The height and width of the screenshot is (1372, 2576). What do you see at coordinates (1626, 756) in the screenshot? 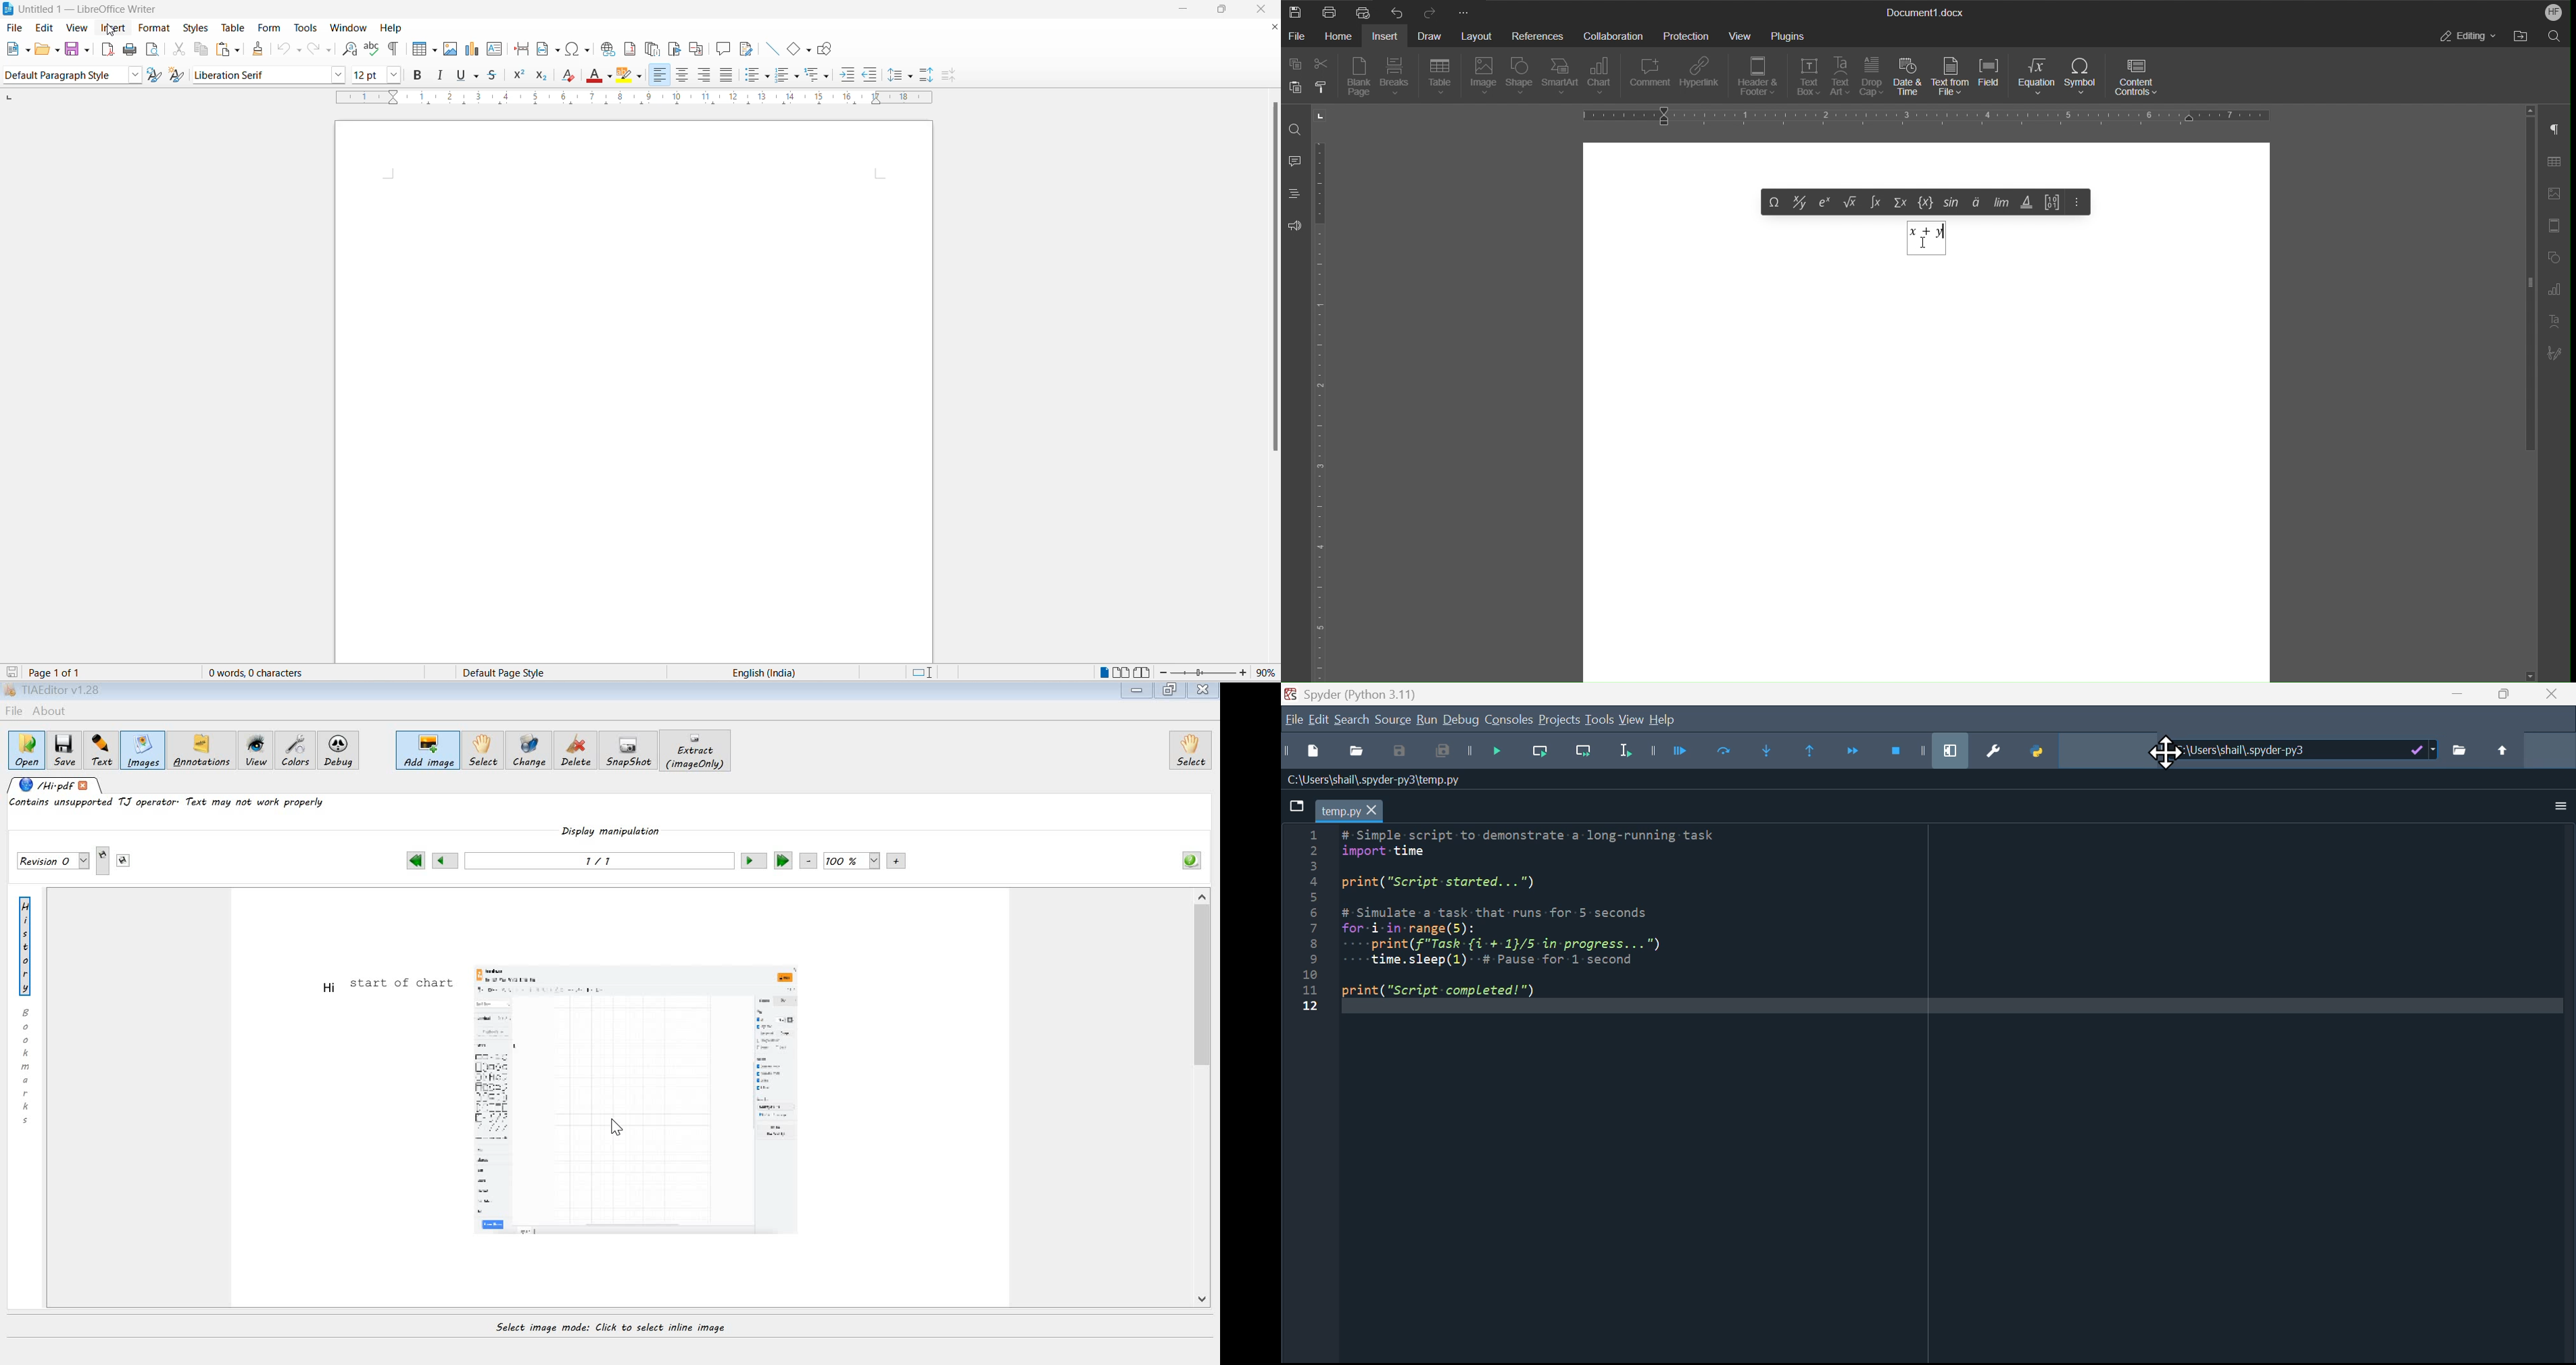
I see `Run selection` at bounding box center [1626, 756].